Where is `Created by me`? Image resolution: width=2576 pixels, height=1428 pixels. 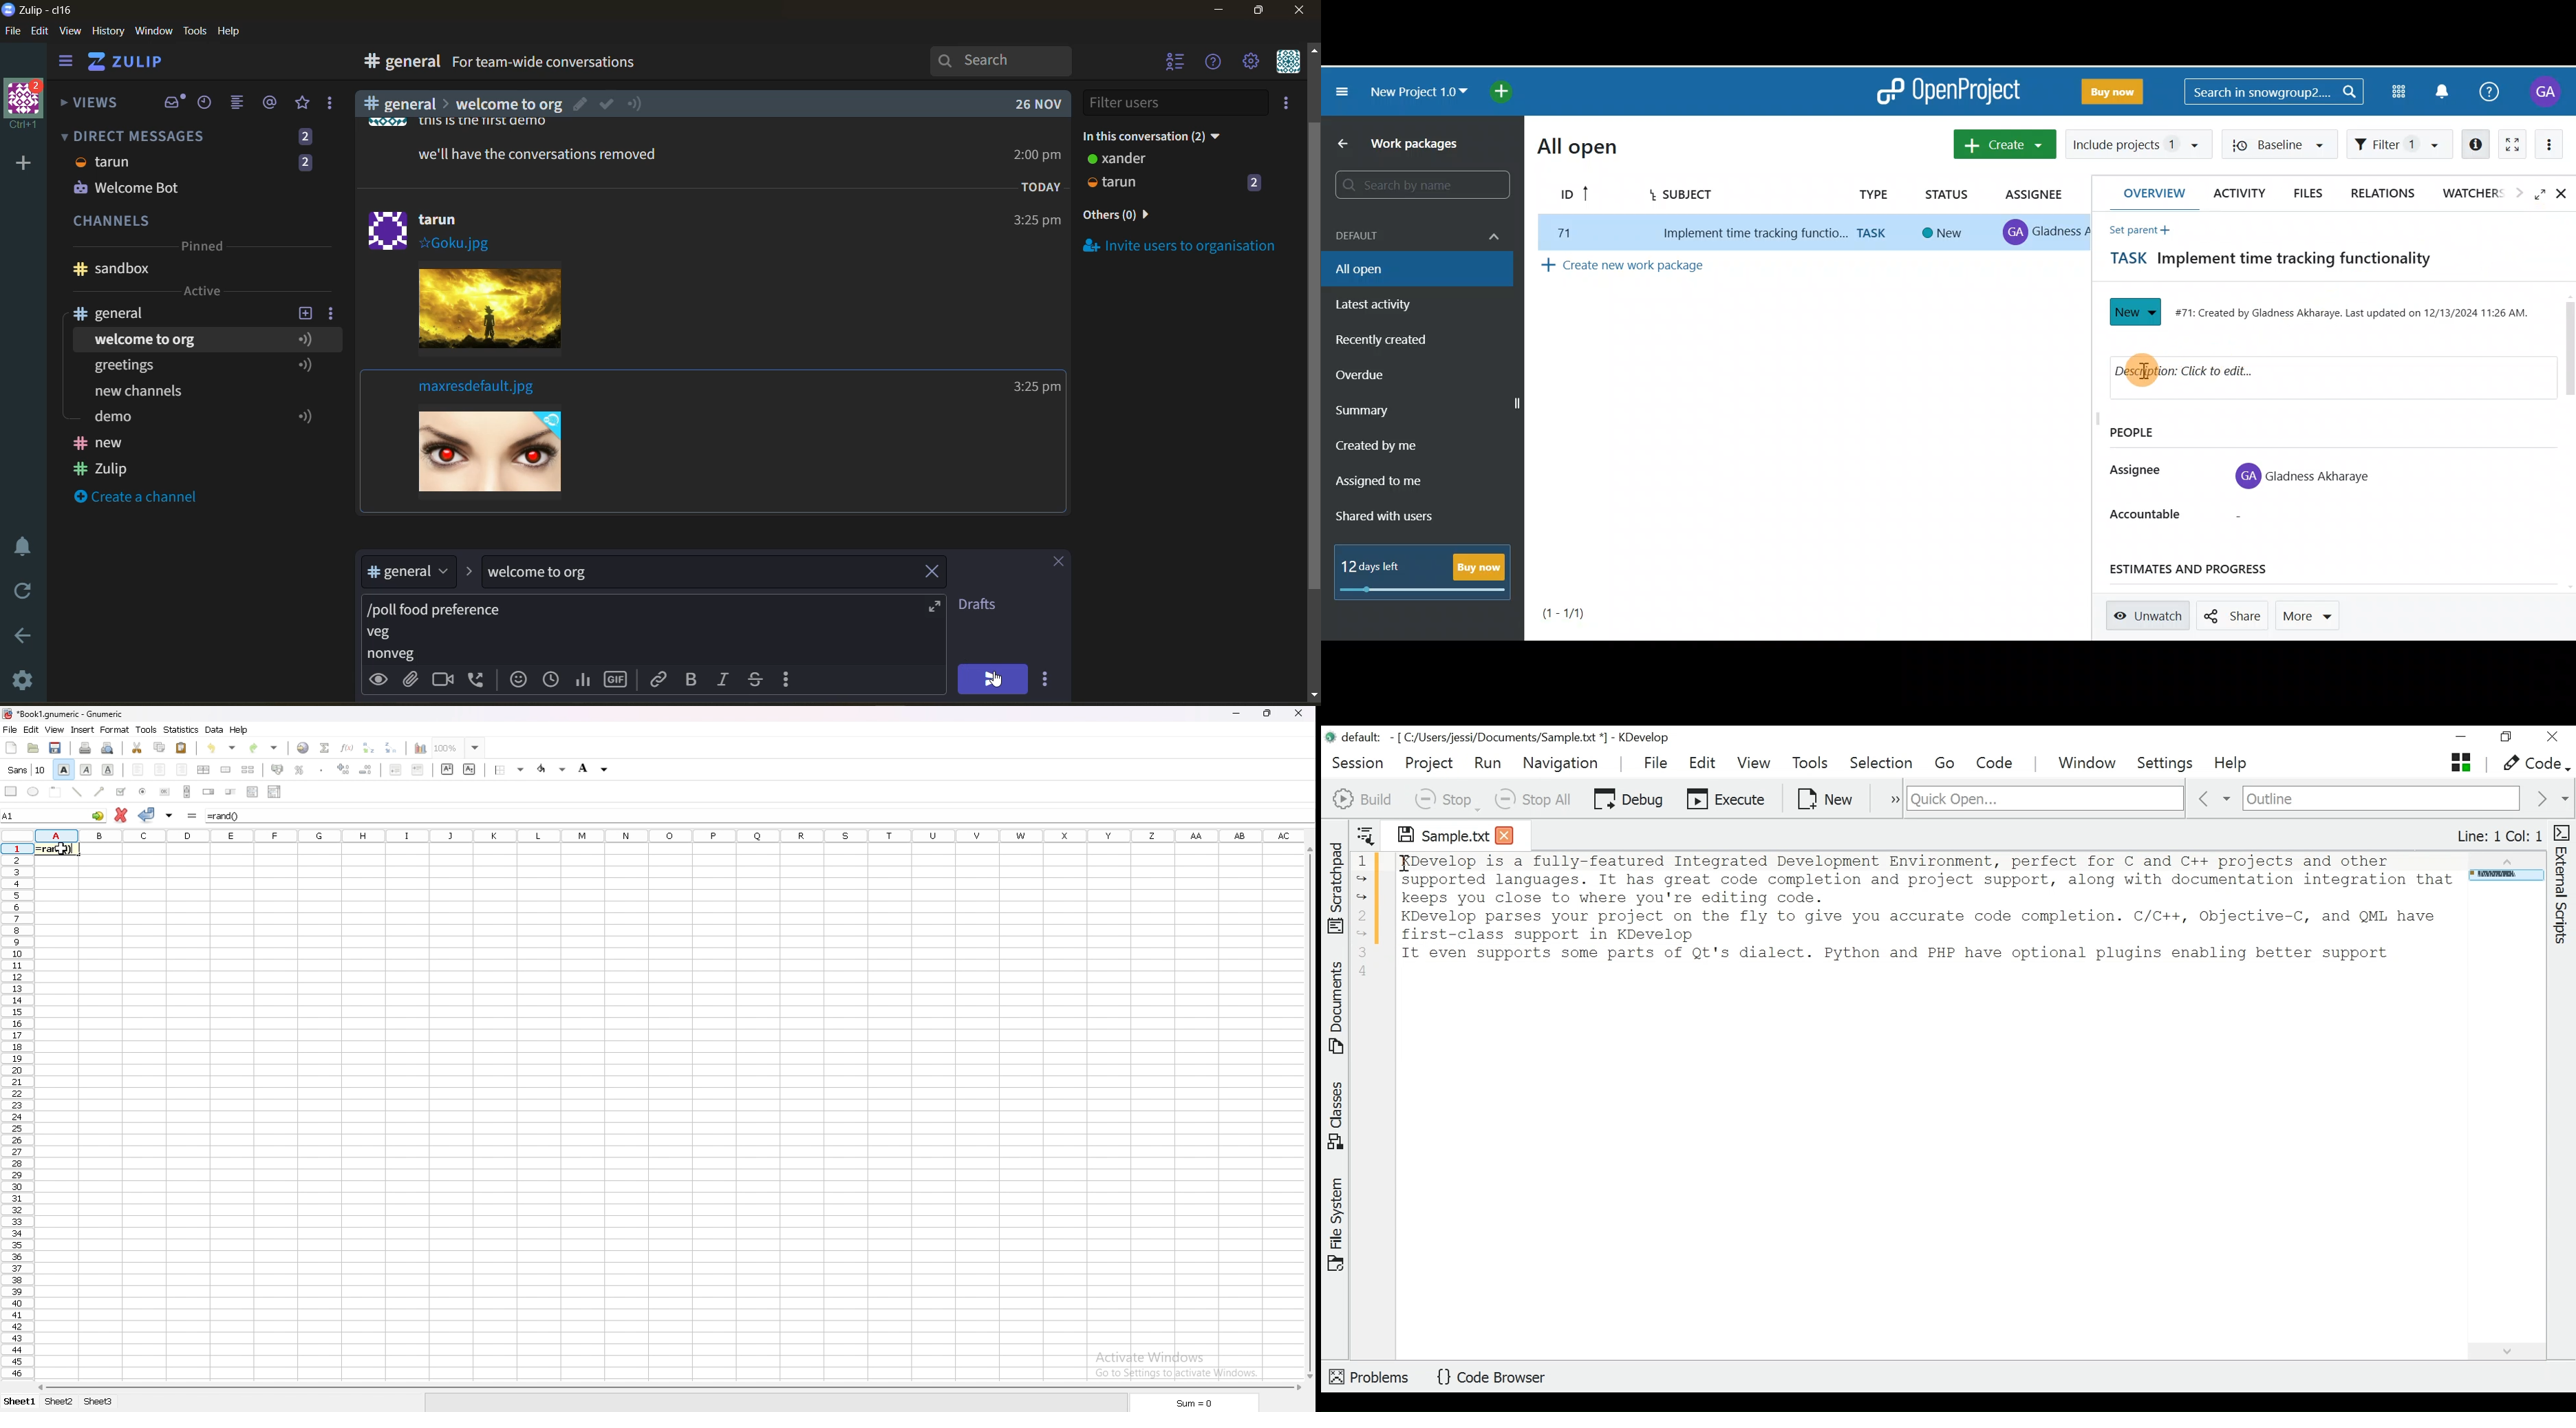
Created by me is located at coordinates (1394, 441).